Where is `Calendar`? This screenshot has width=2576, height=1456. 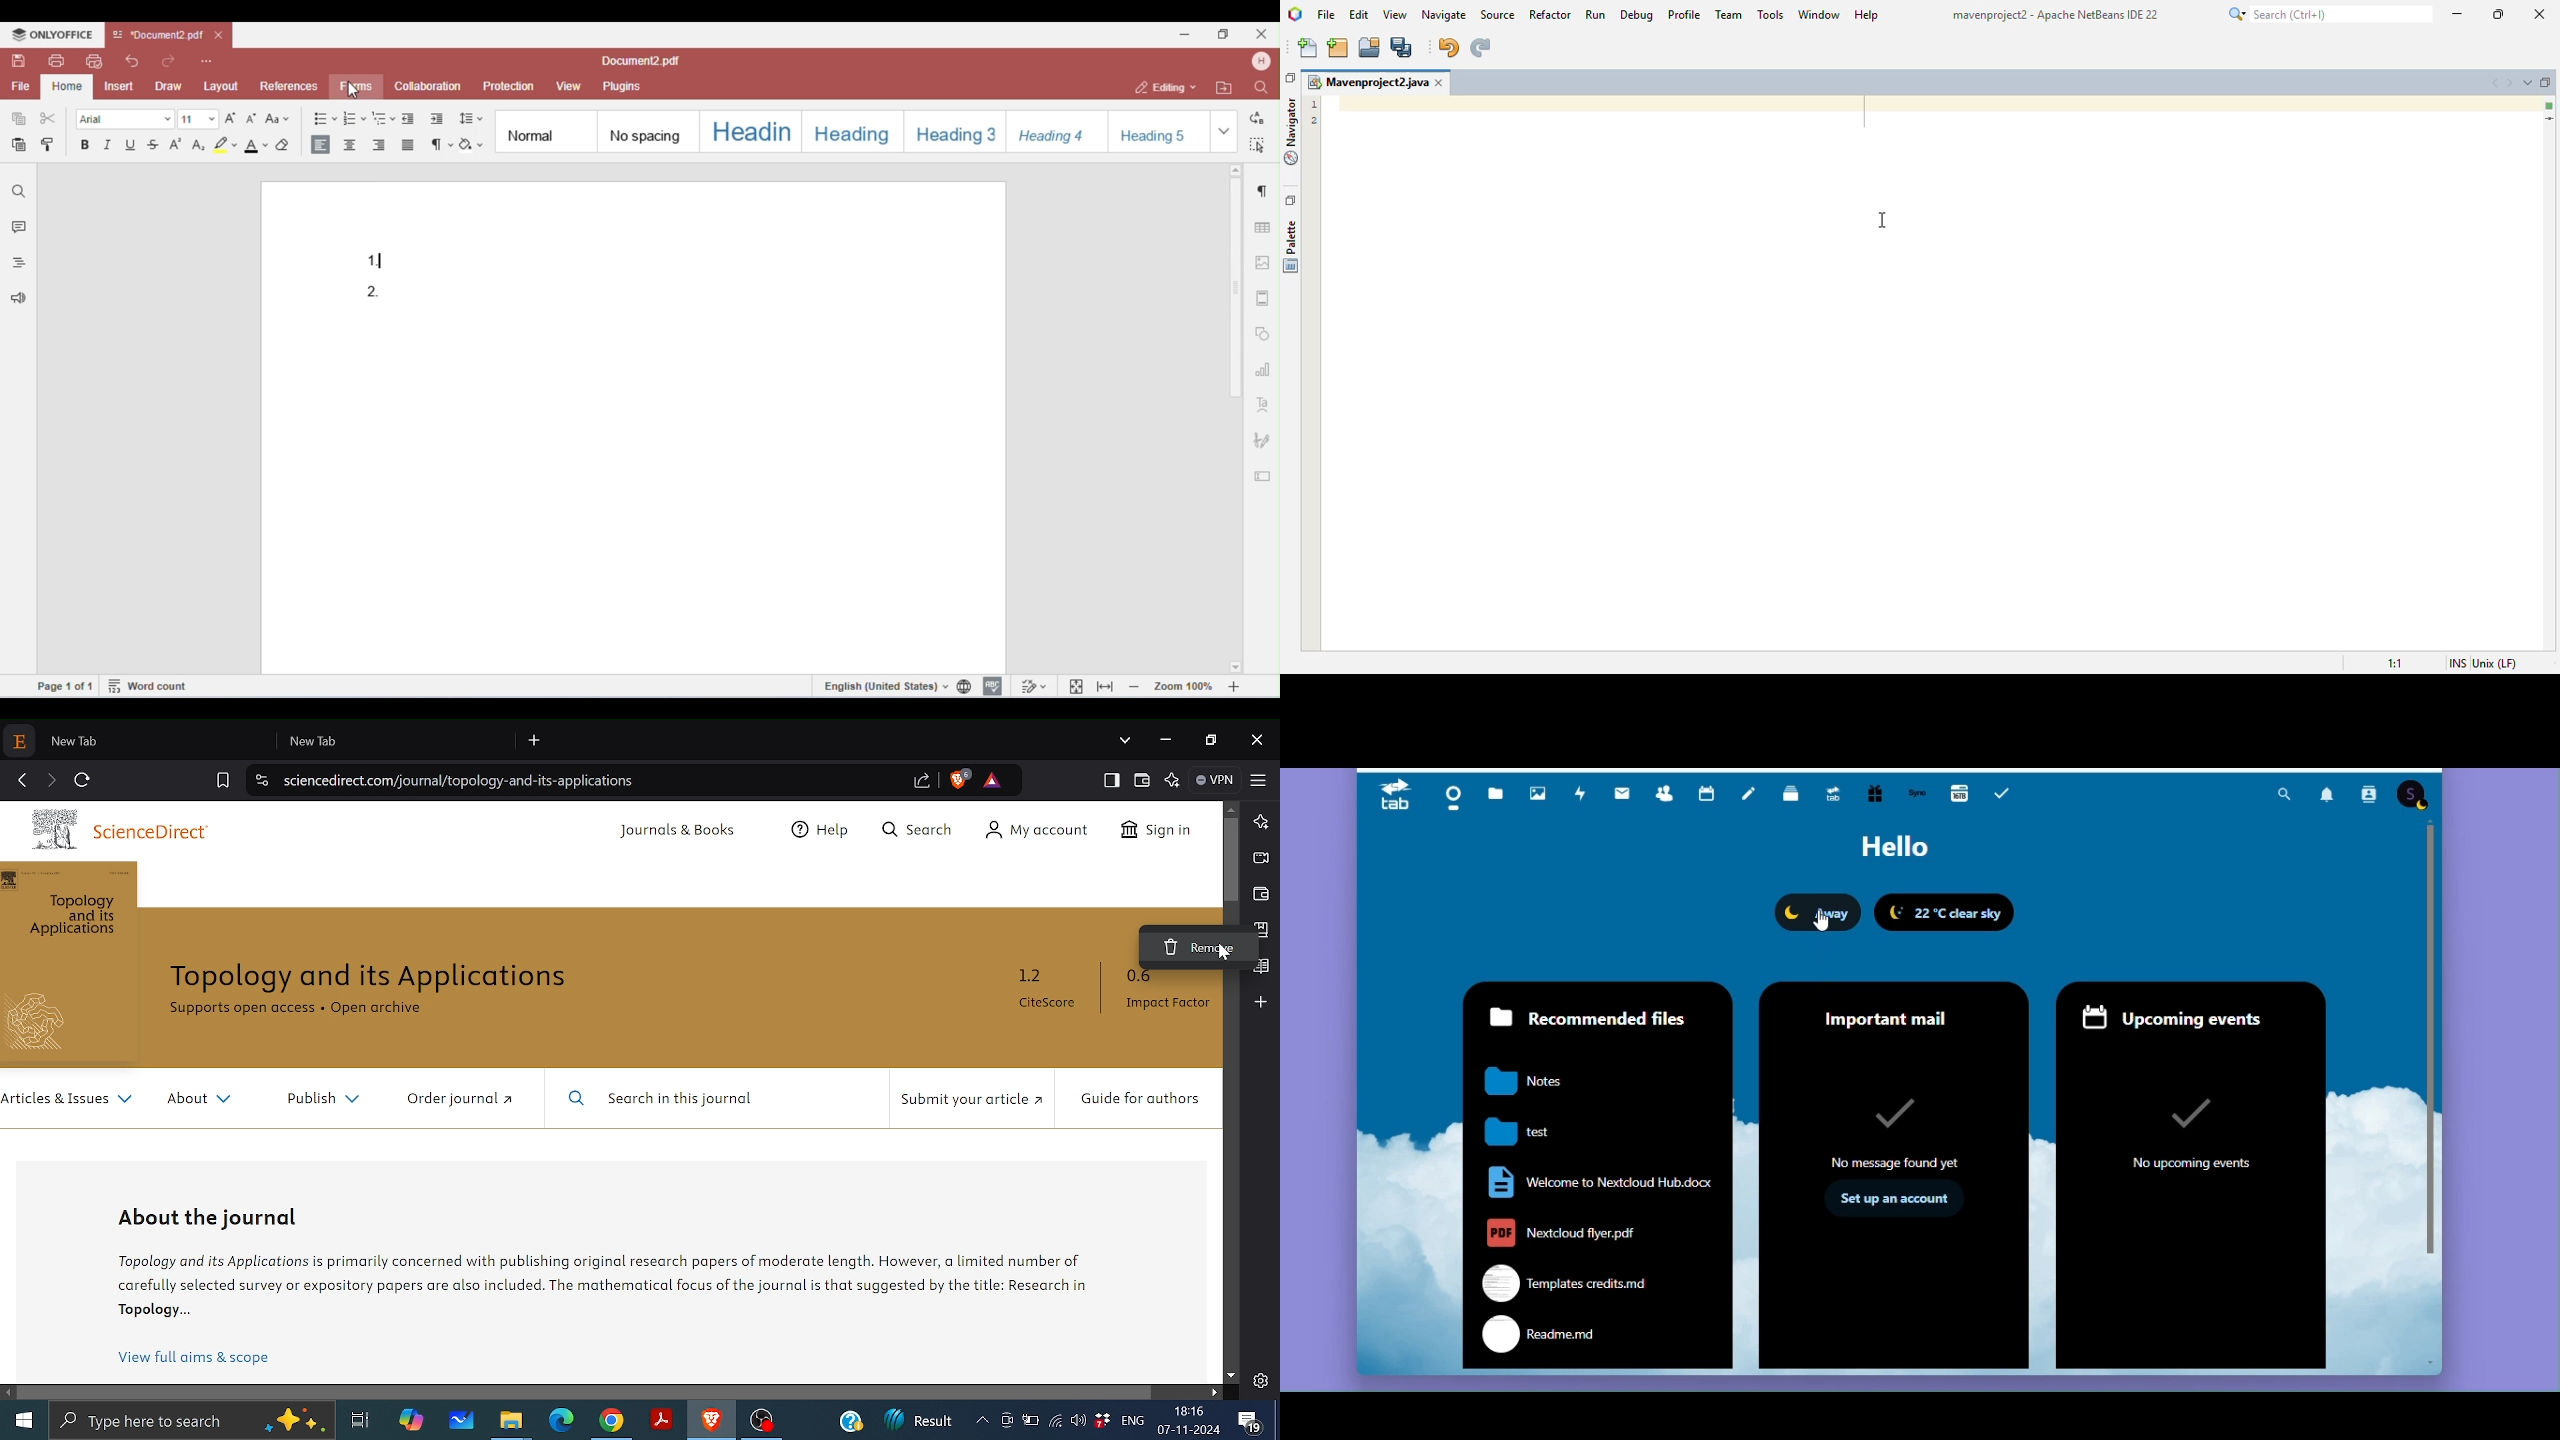 Calendar is located at coordinates (1707, 791).